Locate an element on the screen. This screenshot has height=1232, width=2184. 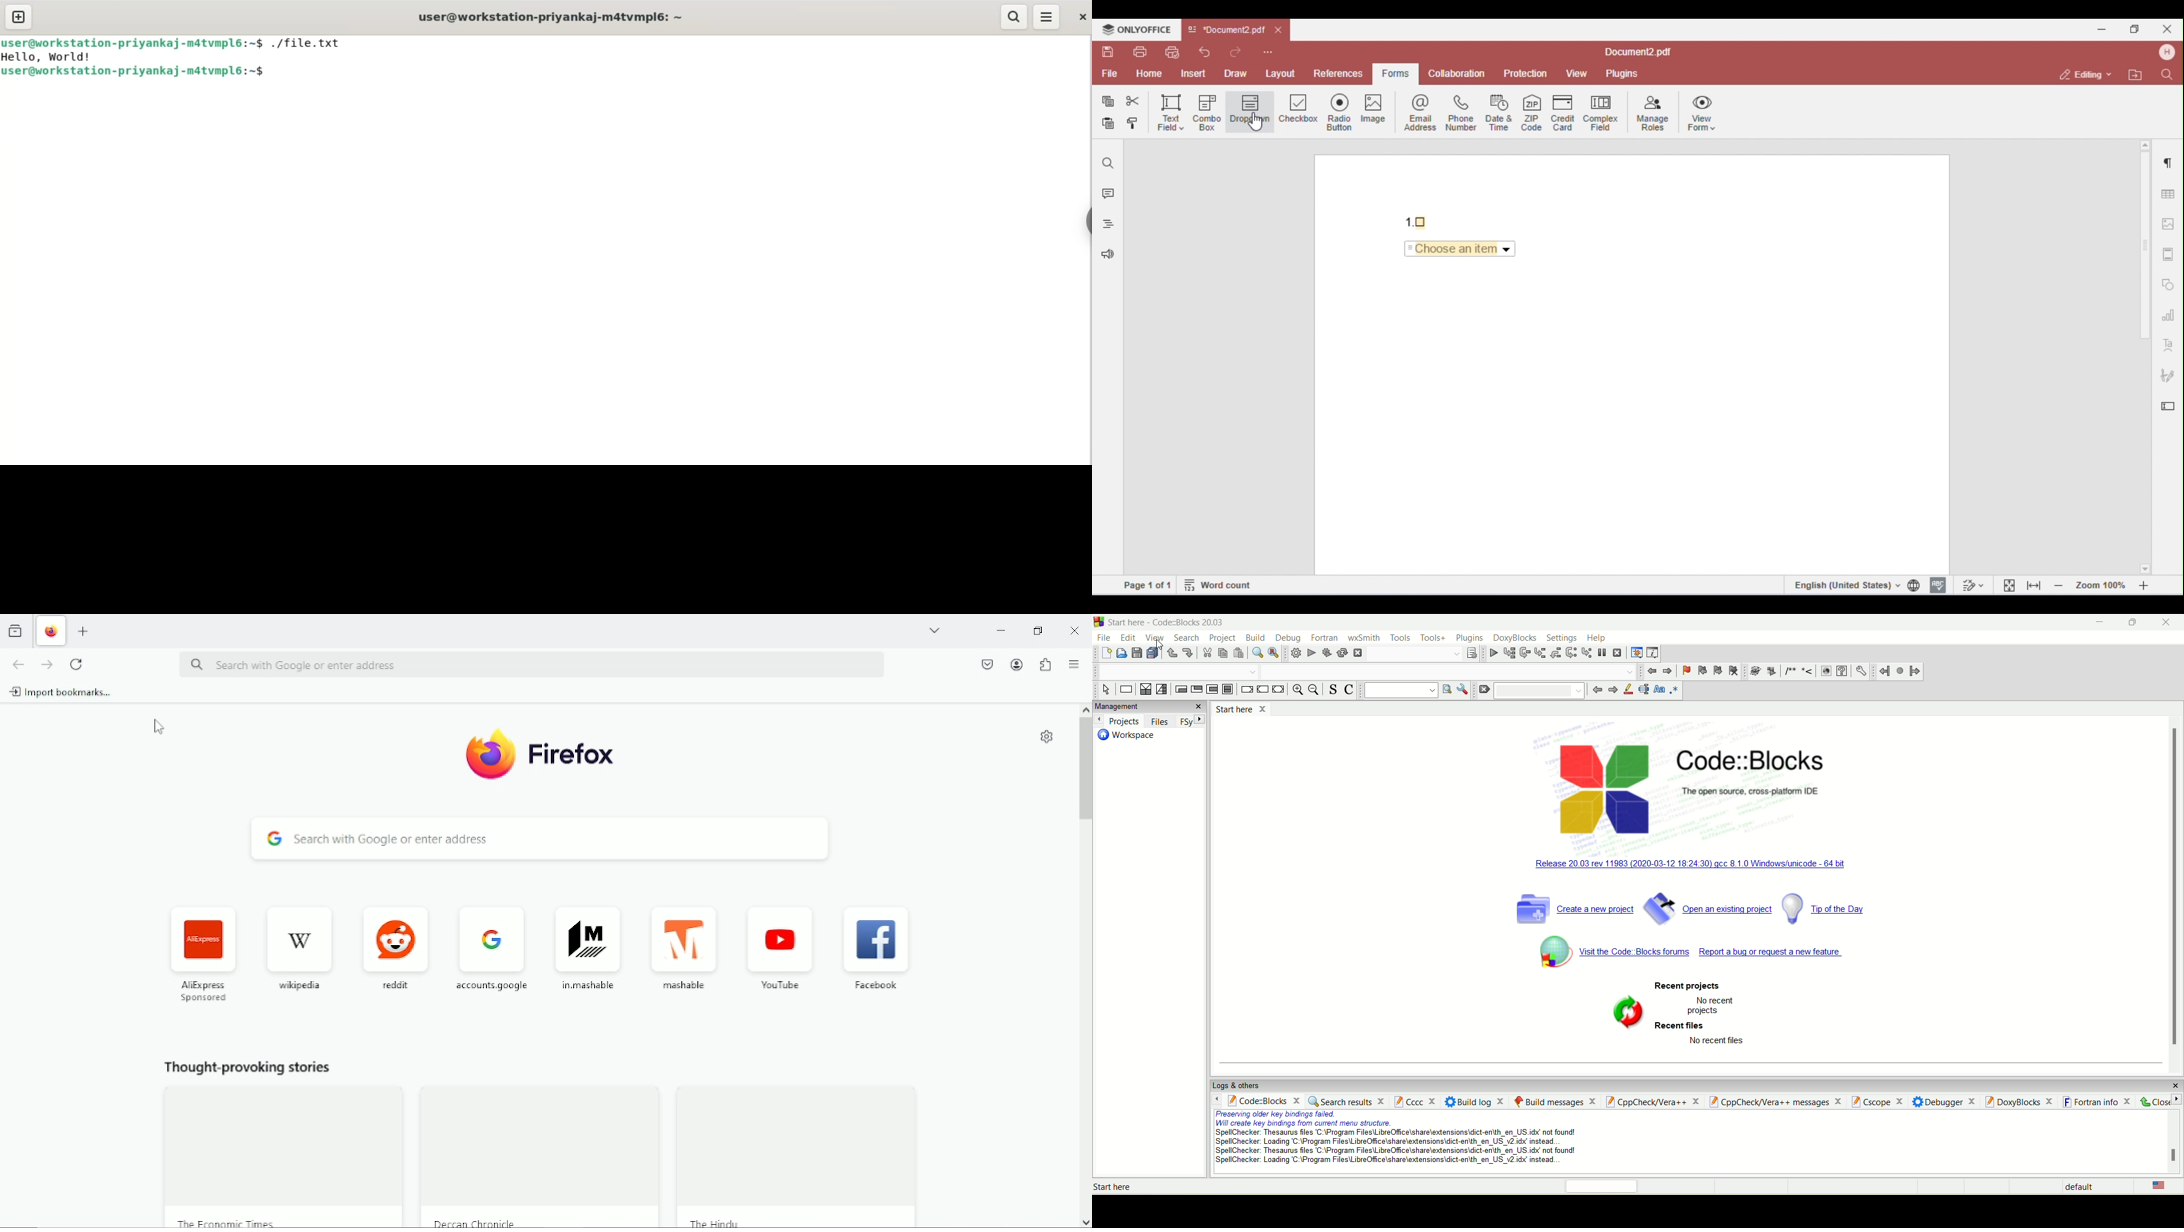
open application menu is located at coordinates (1074, 665).